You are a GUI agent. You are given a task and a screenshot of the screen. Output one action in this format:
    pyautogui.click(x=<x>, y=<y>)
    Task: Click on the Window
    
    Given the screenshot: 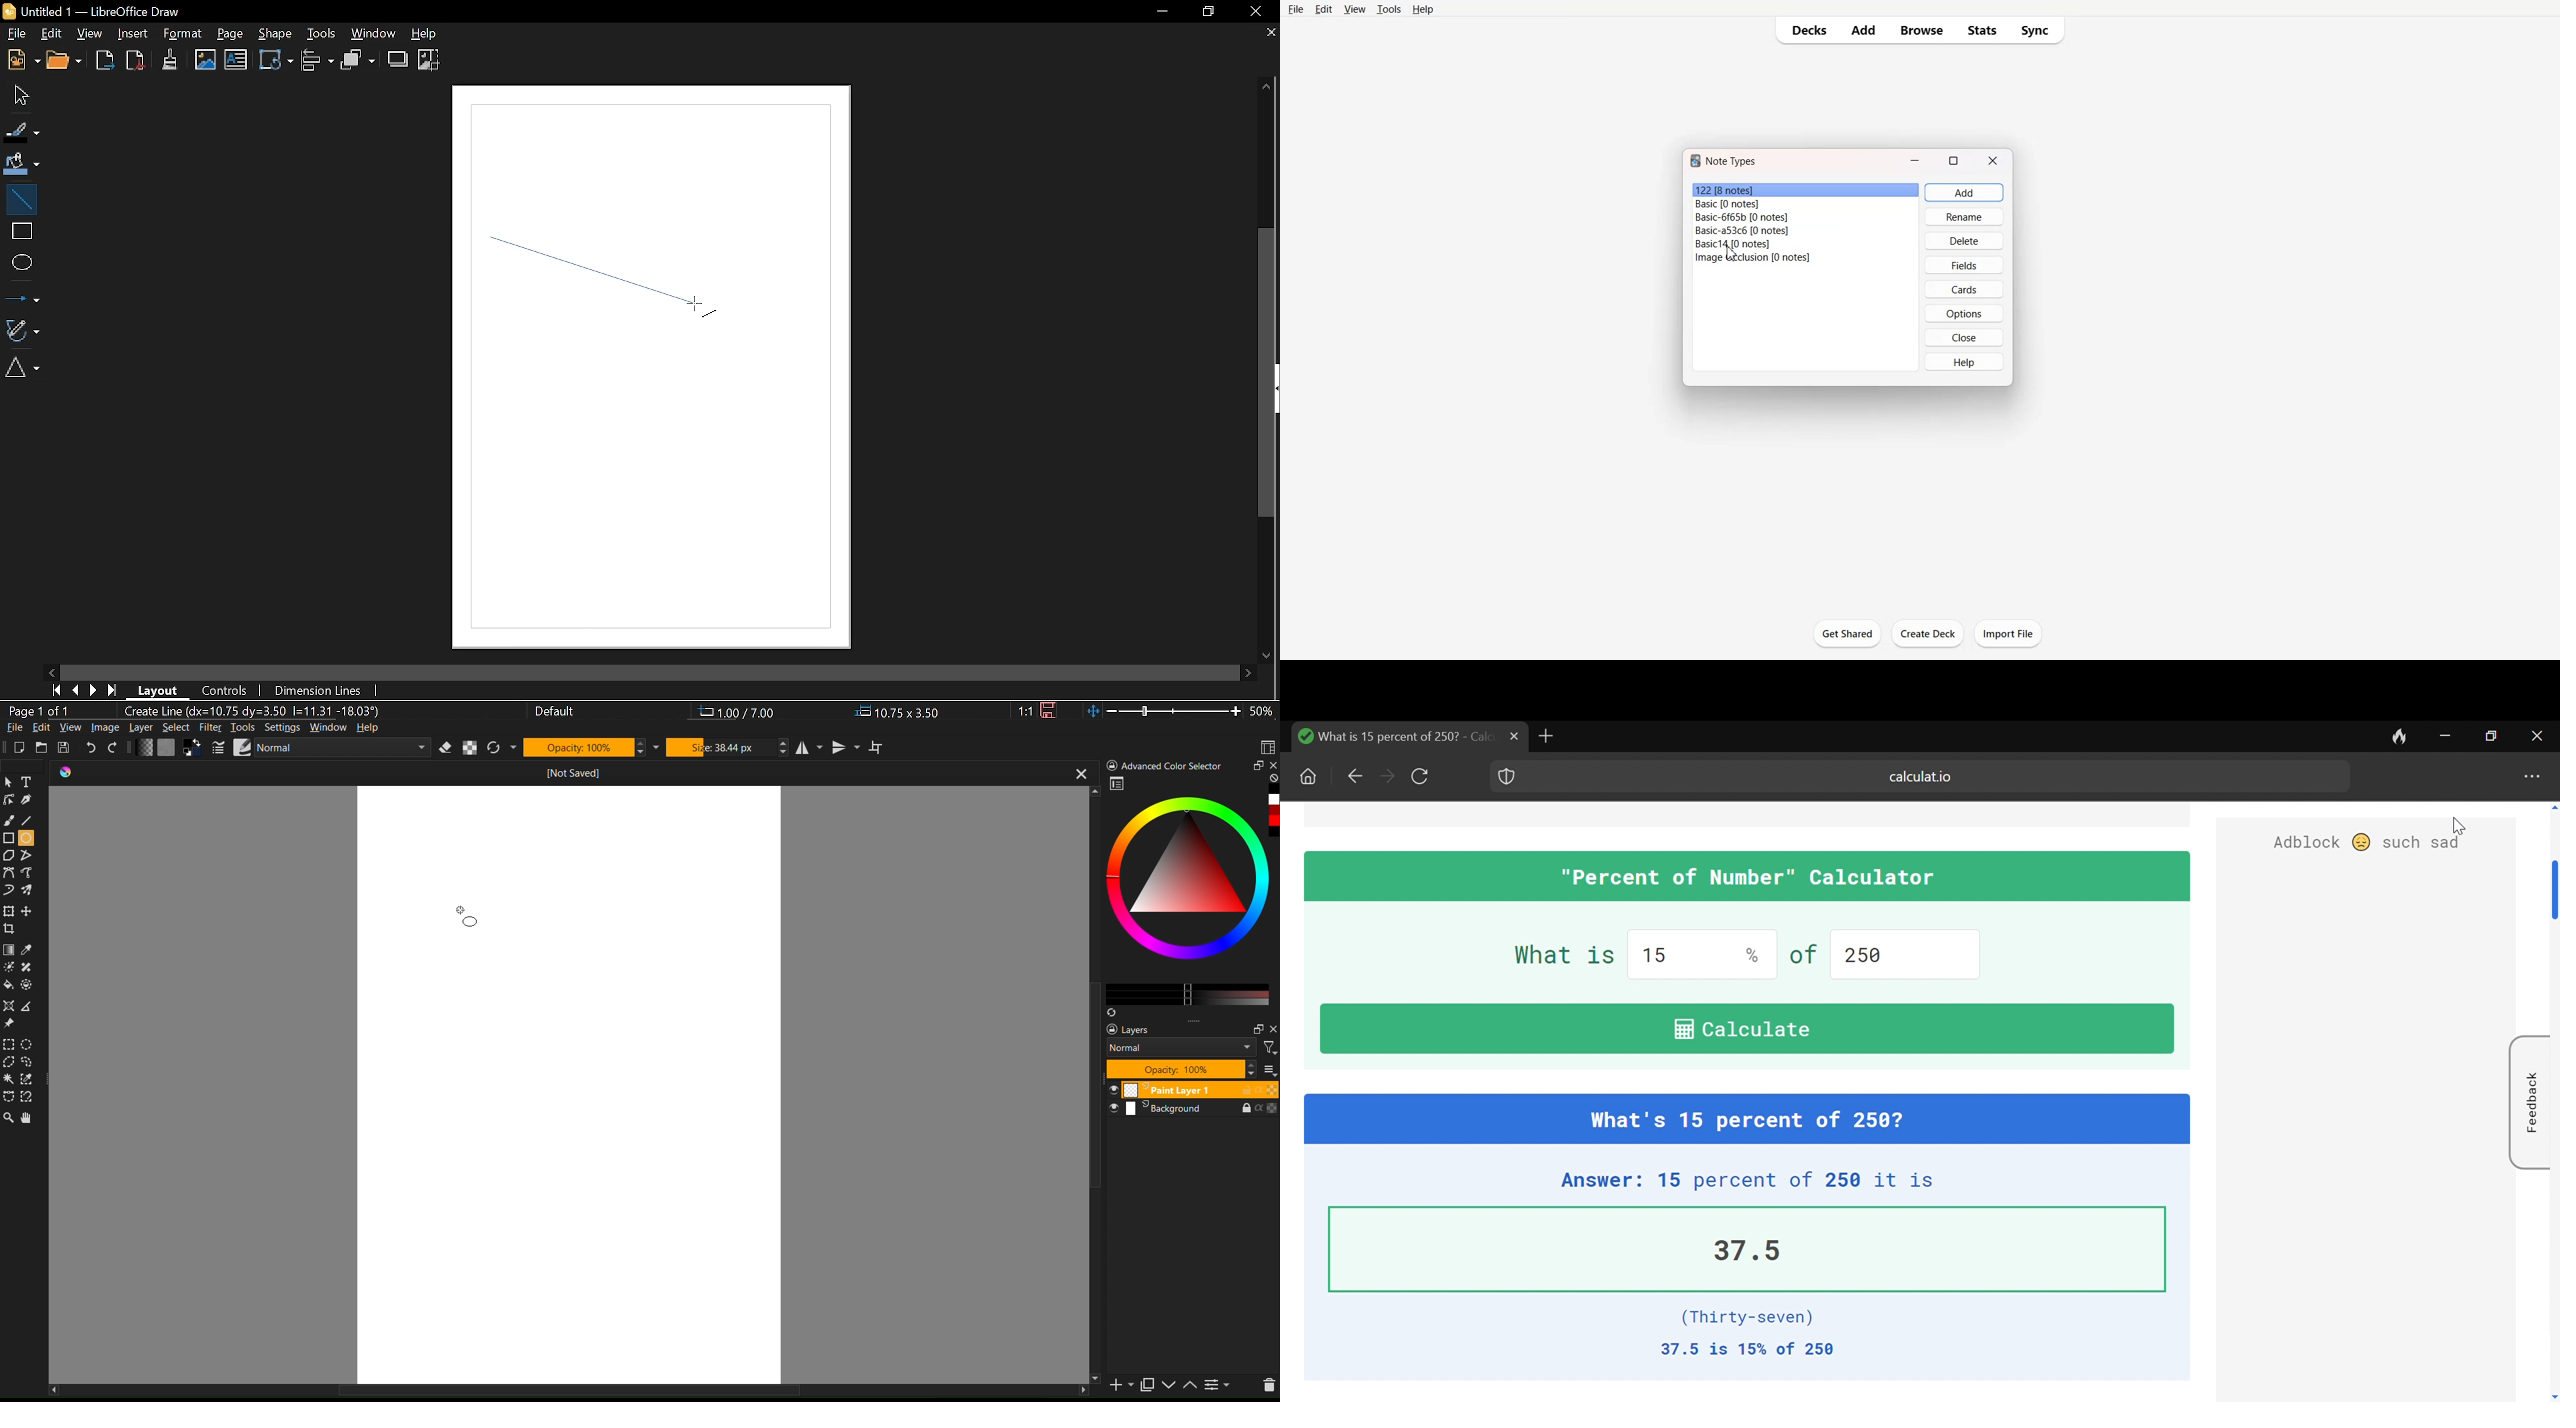 What is the action you would take?
    pyautogui.click(x=330, y=727)
    